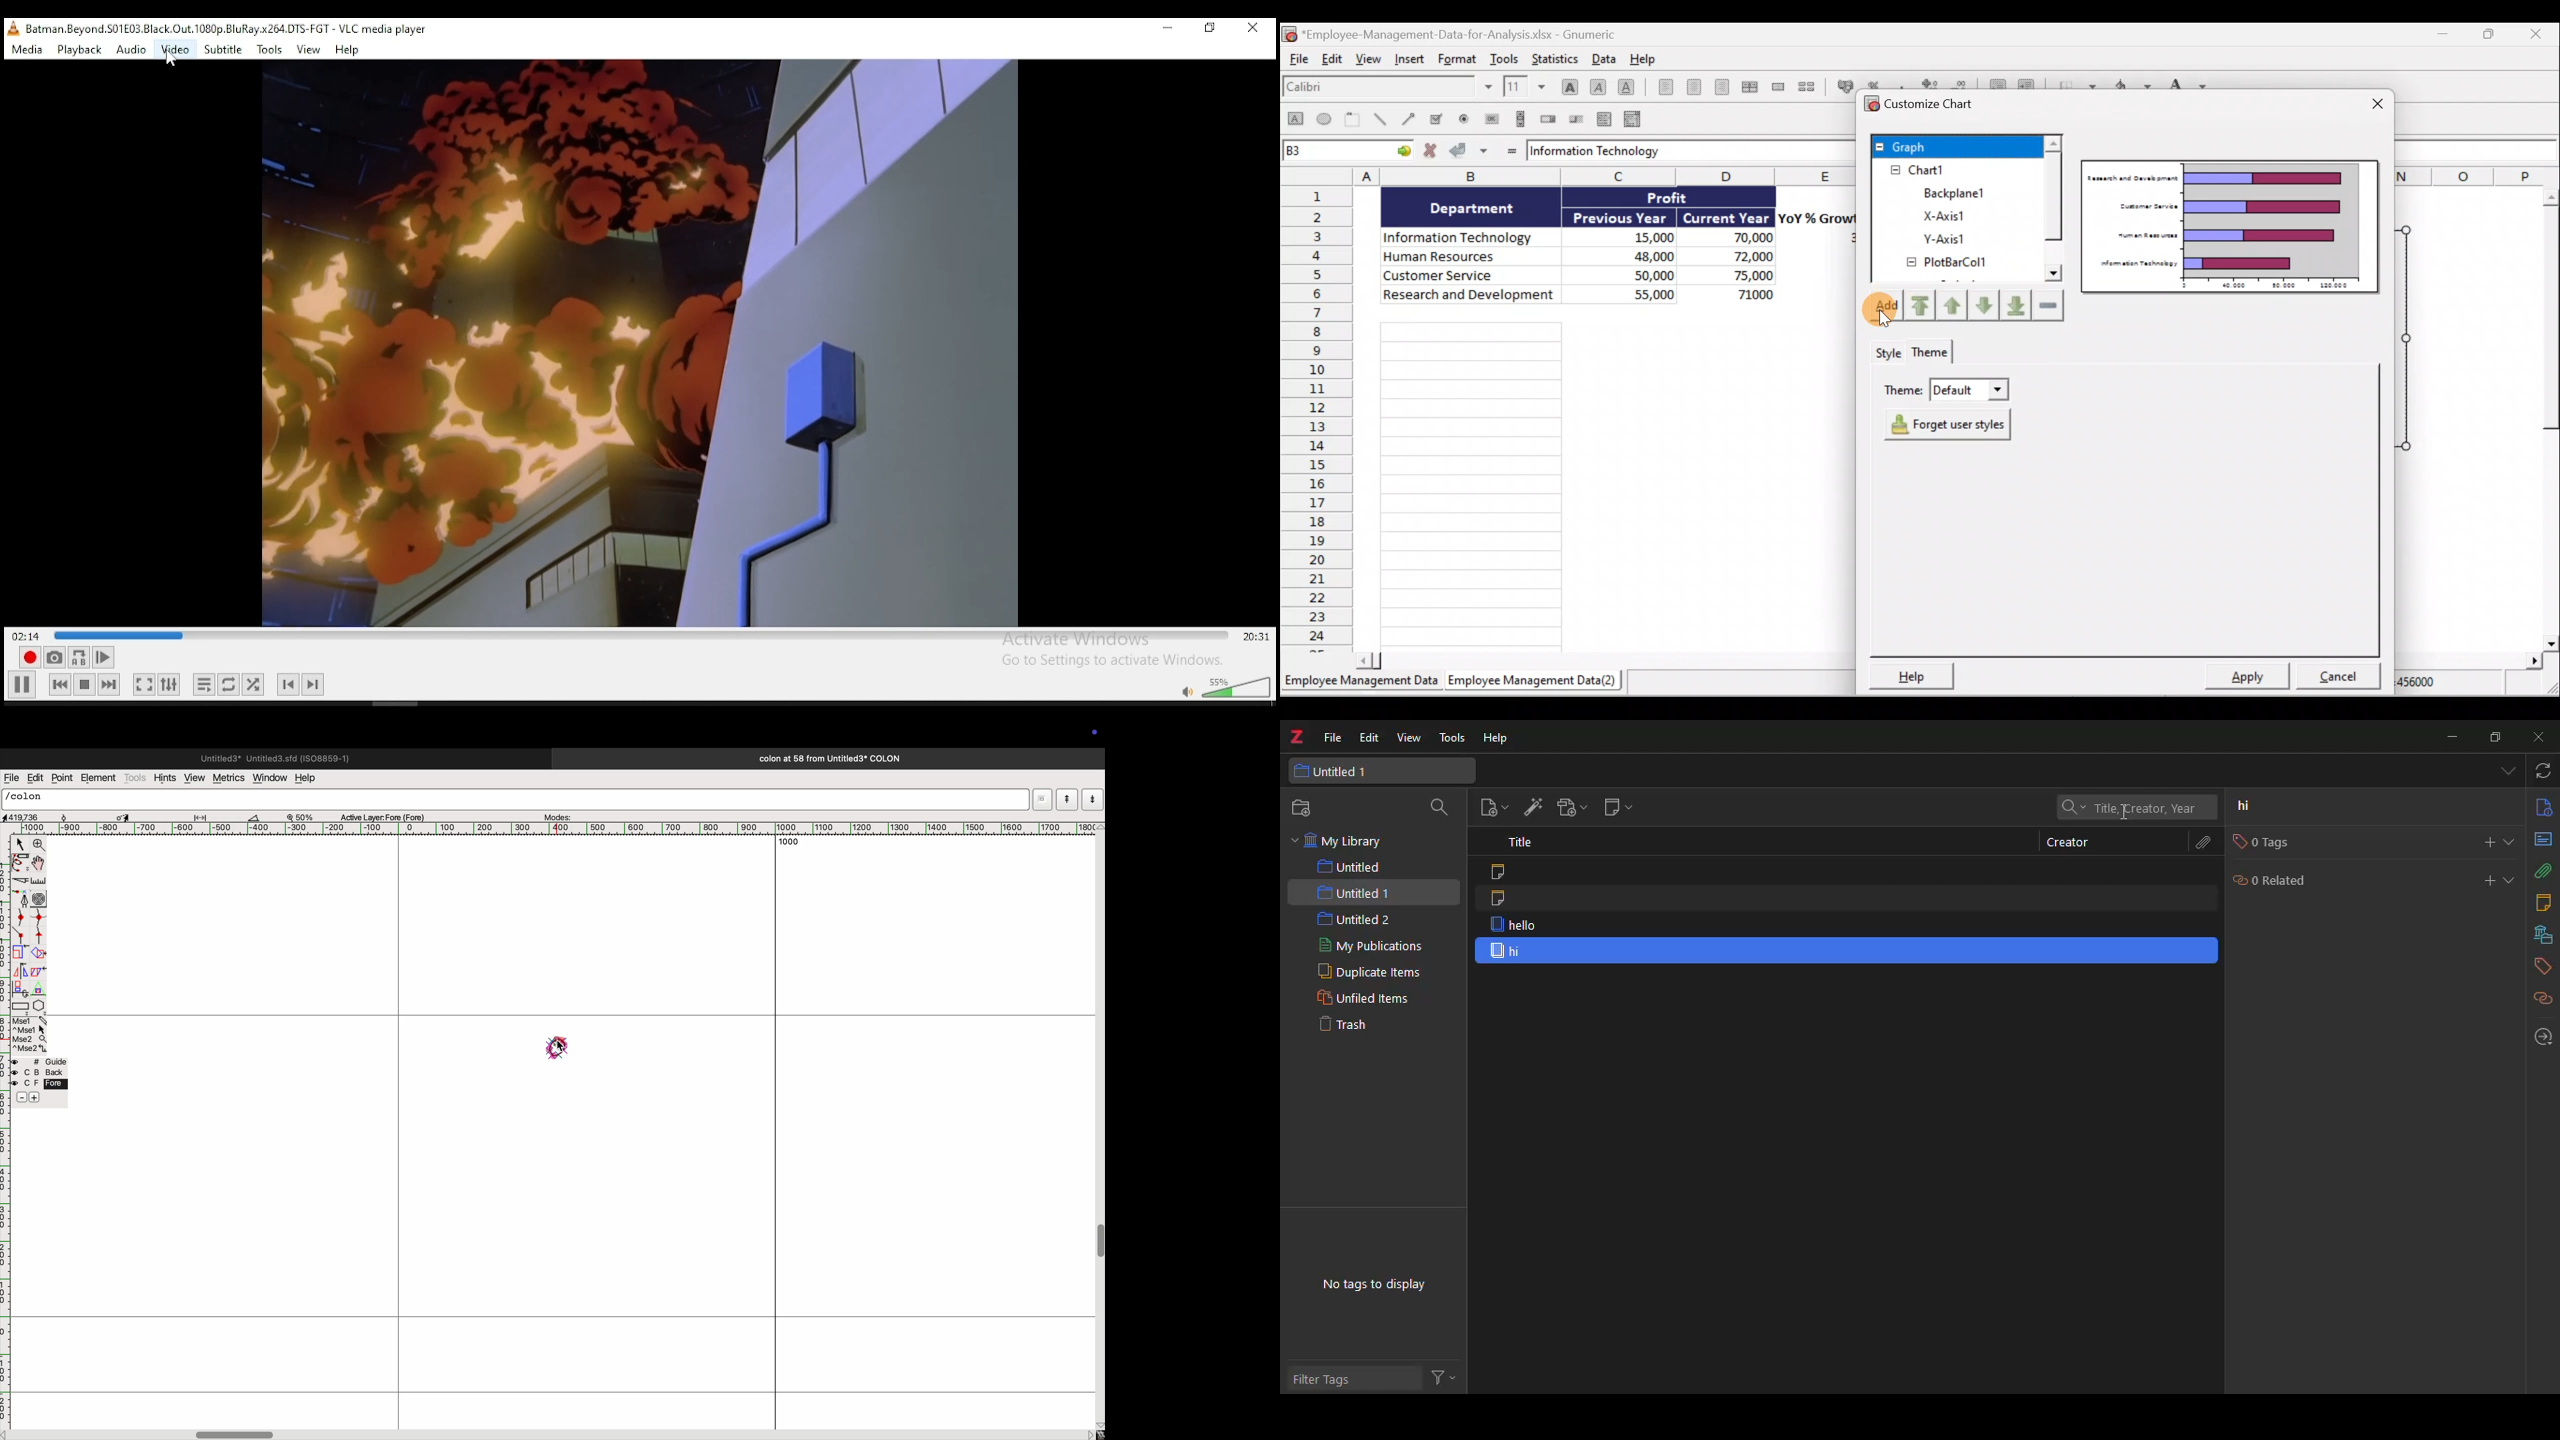 This screenshot has width=2576, height=1456. I want to click on minimize, so click(19, 953).